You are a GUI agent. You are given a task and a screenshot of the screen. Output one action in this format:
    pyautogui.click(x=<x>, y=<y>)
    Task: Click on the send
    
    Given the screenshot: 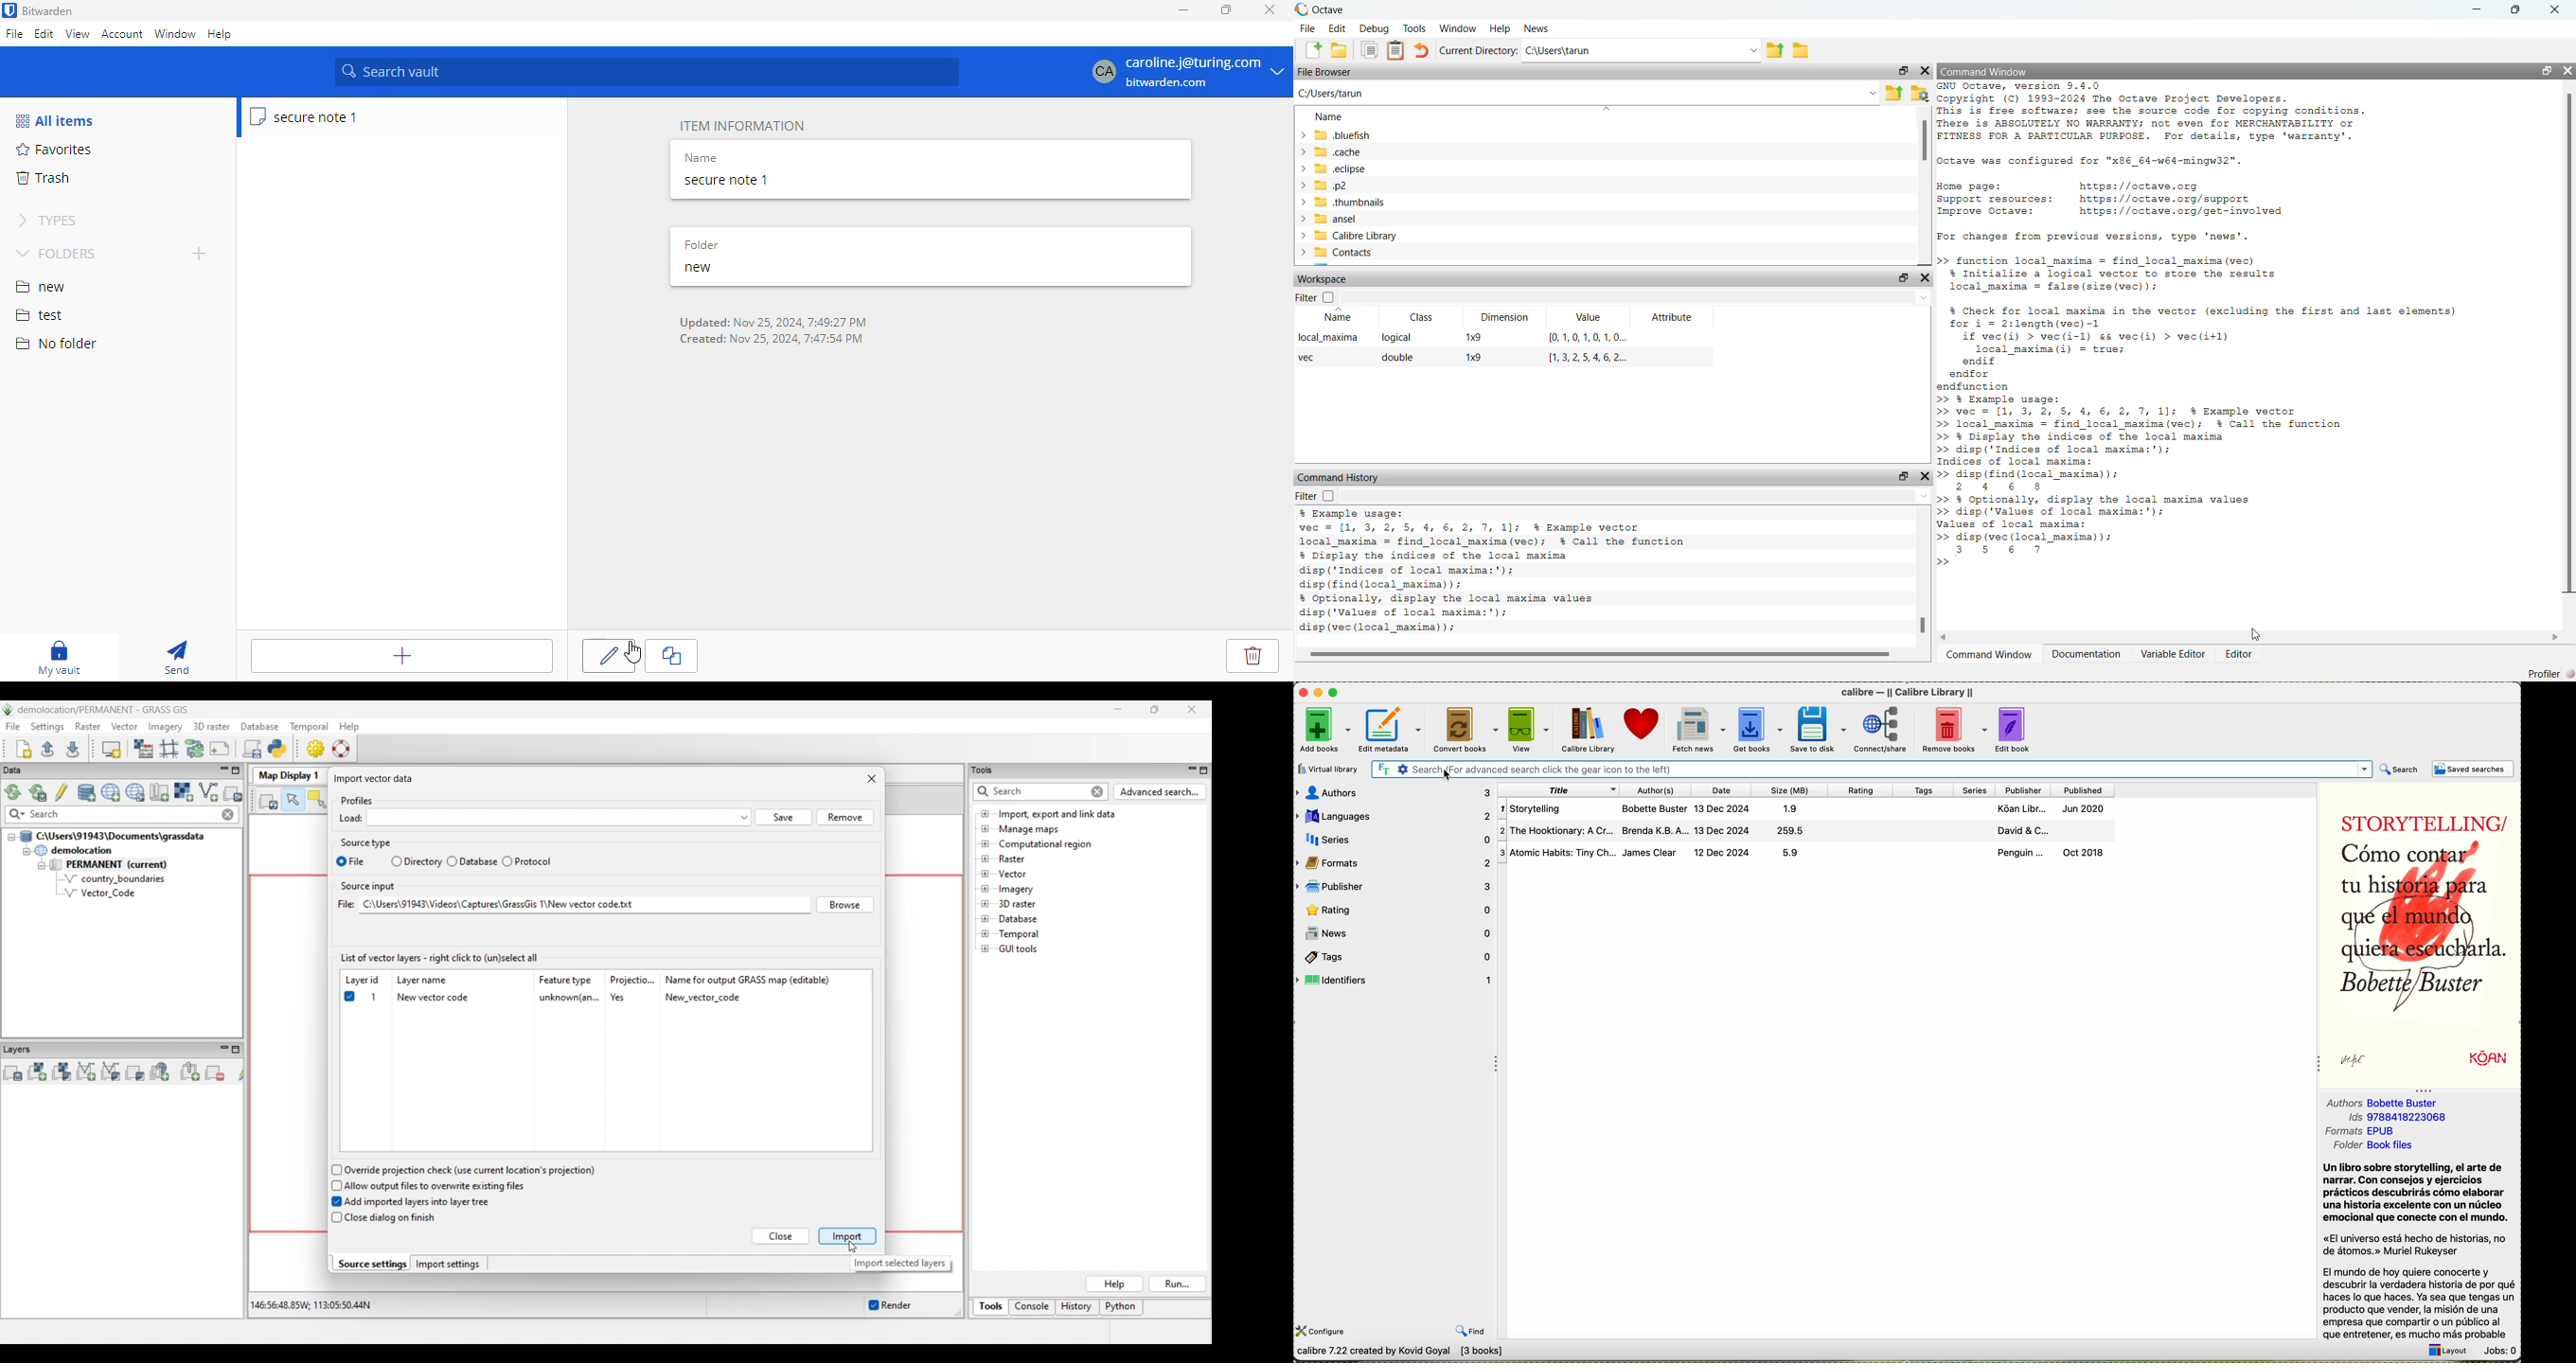 What is the action you would take?
    pyautogui.click(x=177, y=659)
    